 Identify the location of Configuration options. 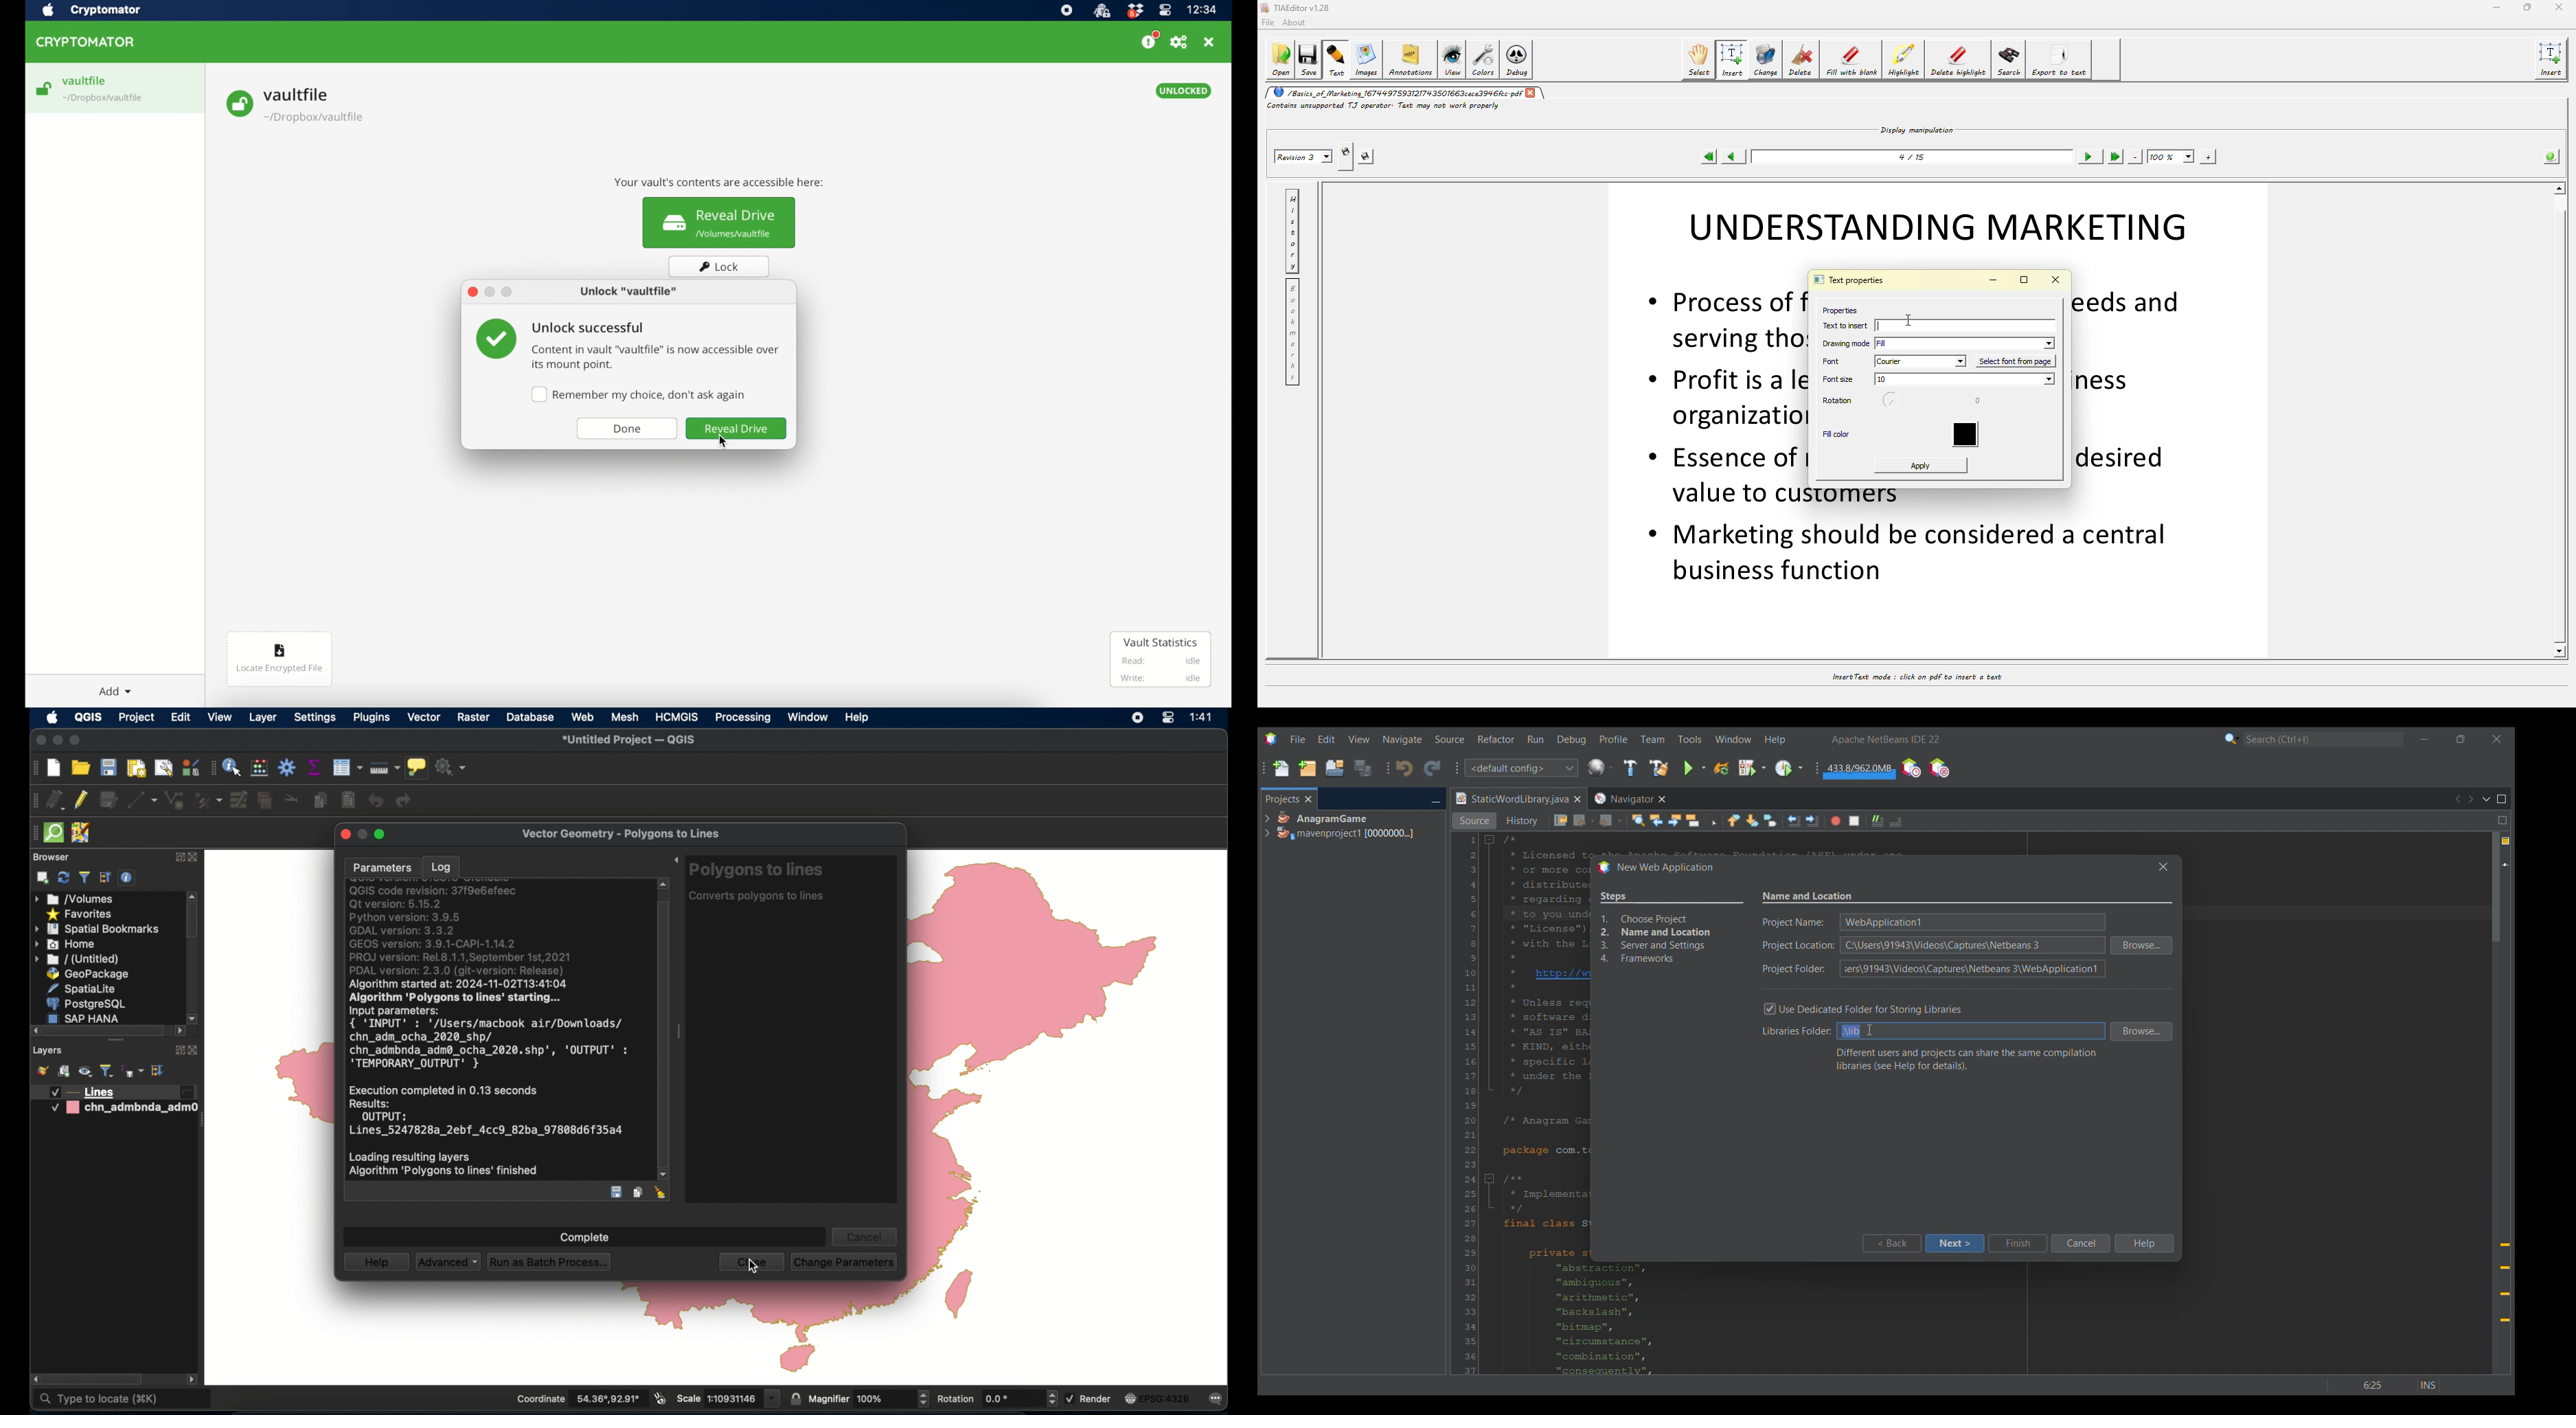
(1521, 768).